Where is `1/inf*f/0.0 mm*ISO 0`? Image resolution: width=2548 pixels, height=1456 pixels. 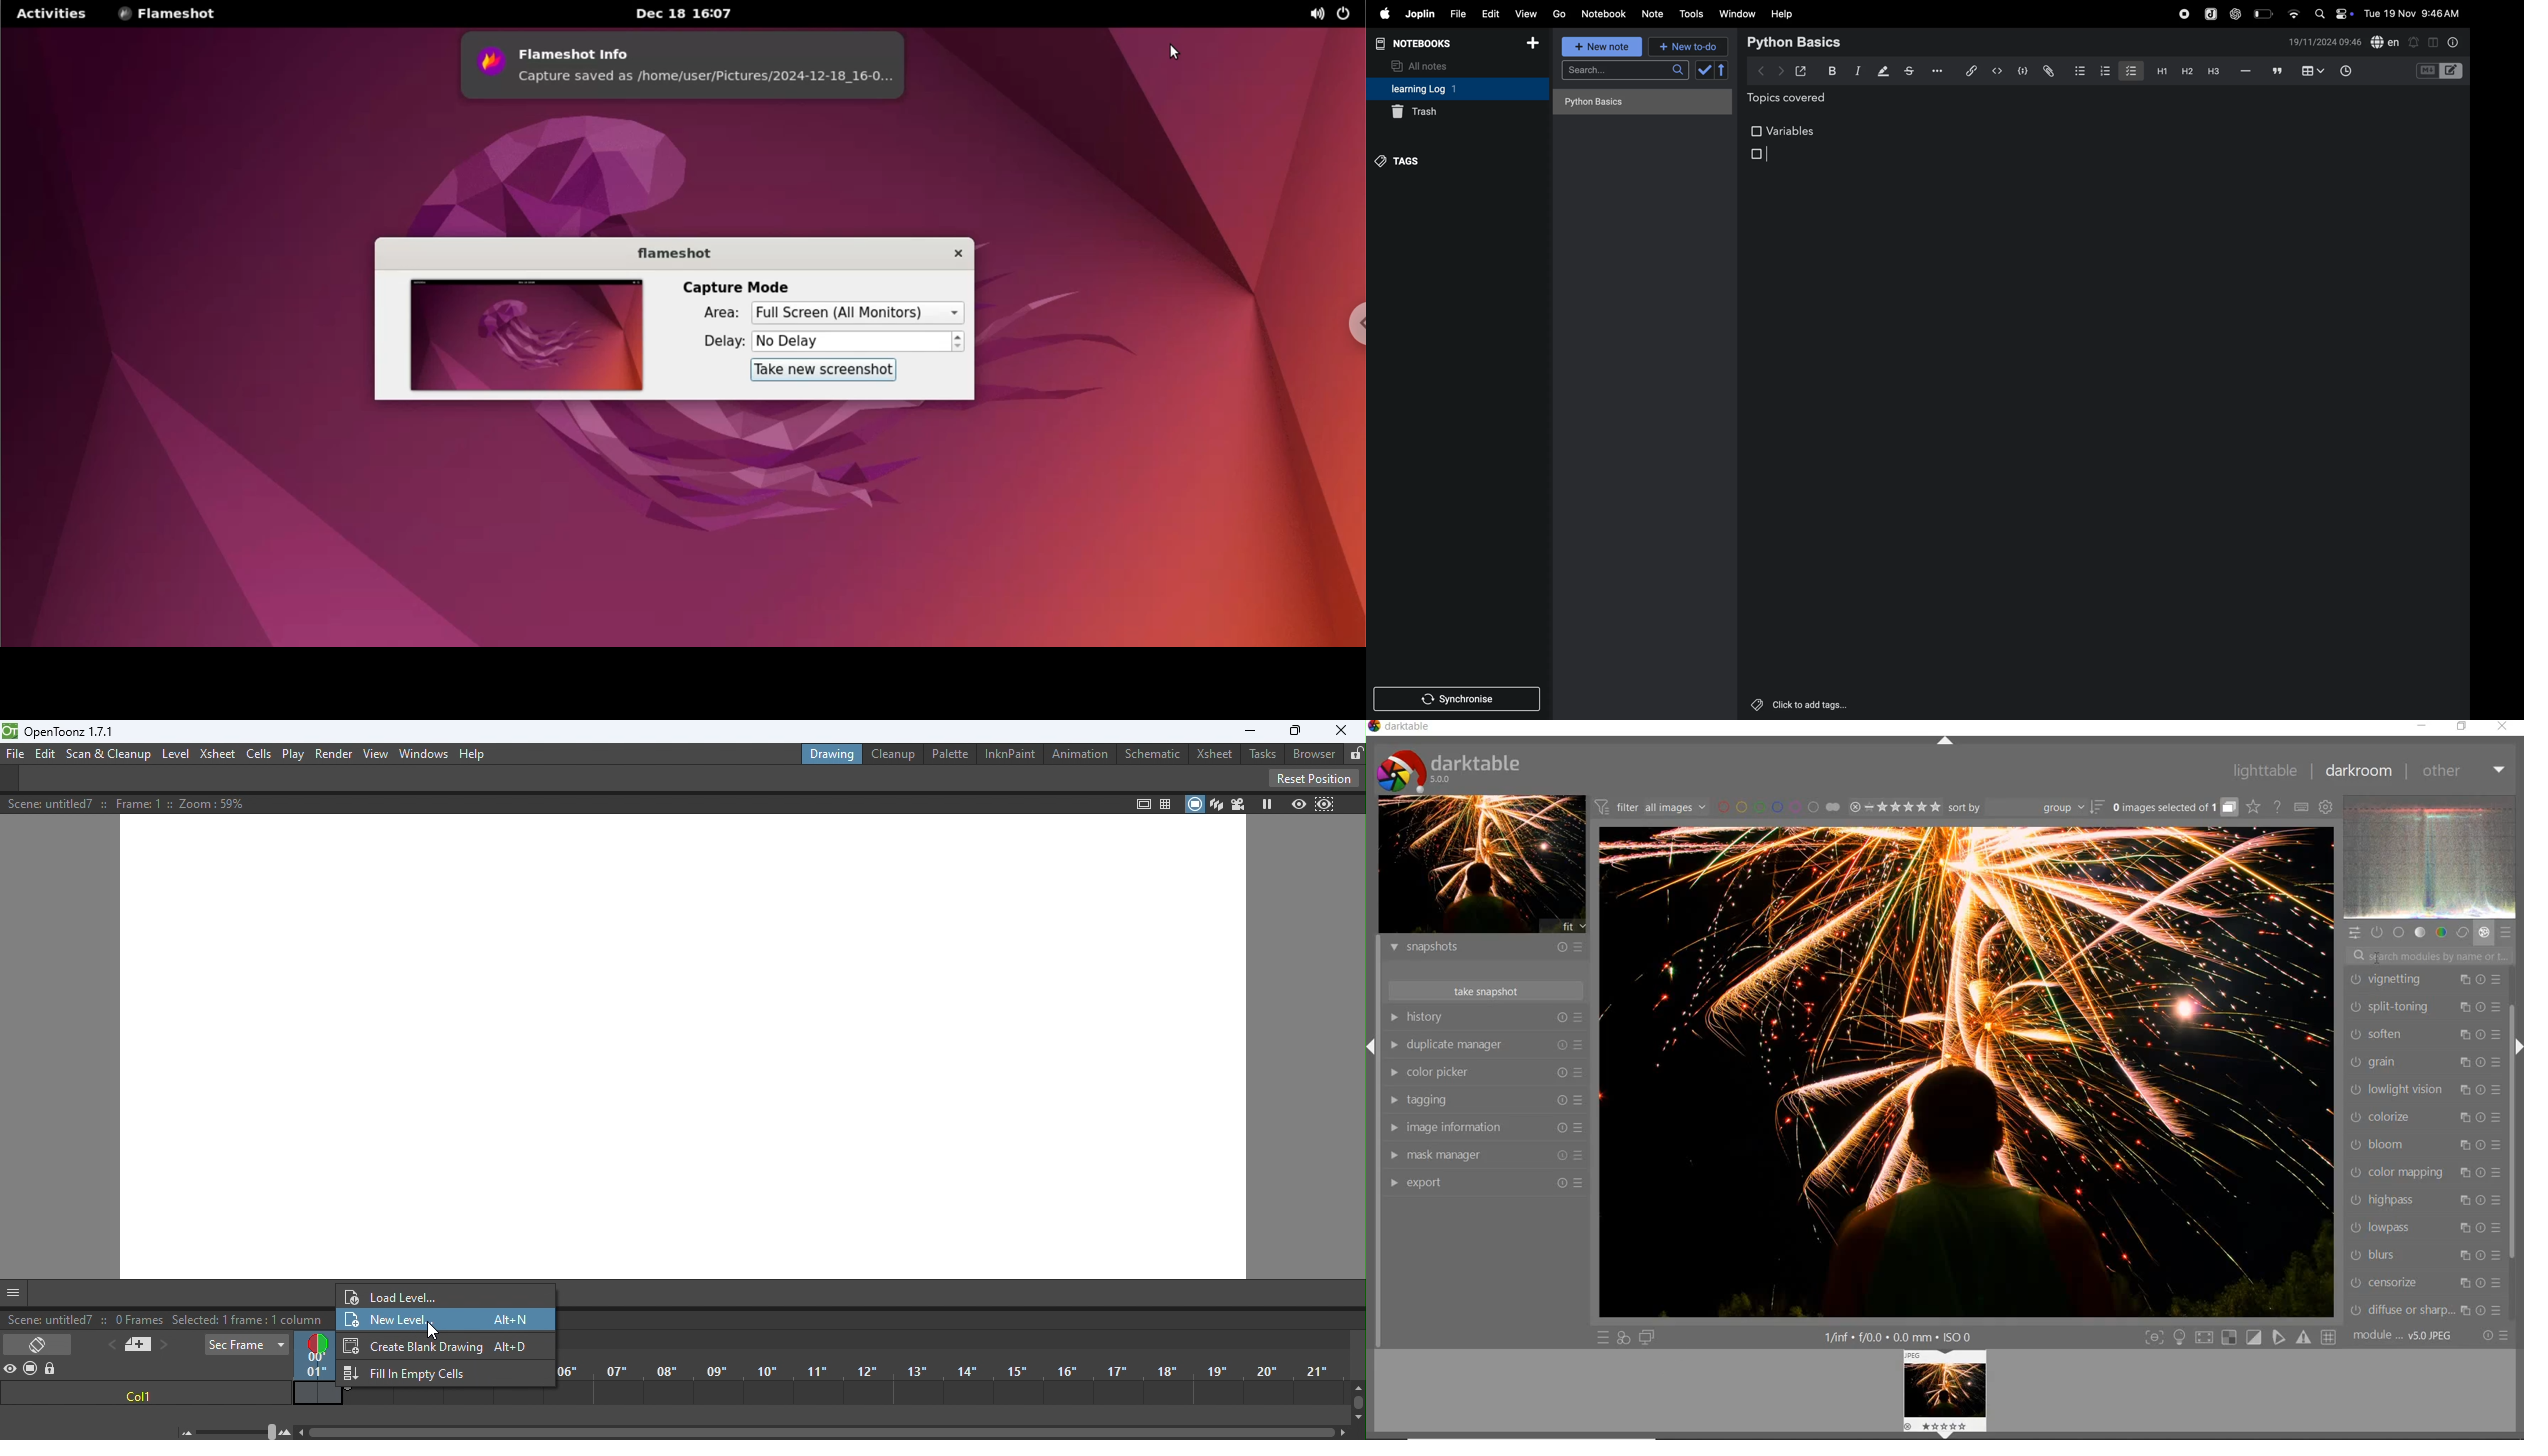 1/inf*f/0.0 mm*ISO 0 is located at coordinates (1907, 1337).